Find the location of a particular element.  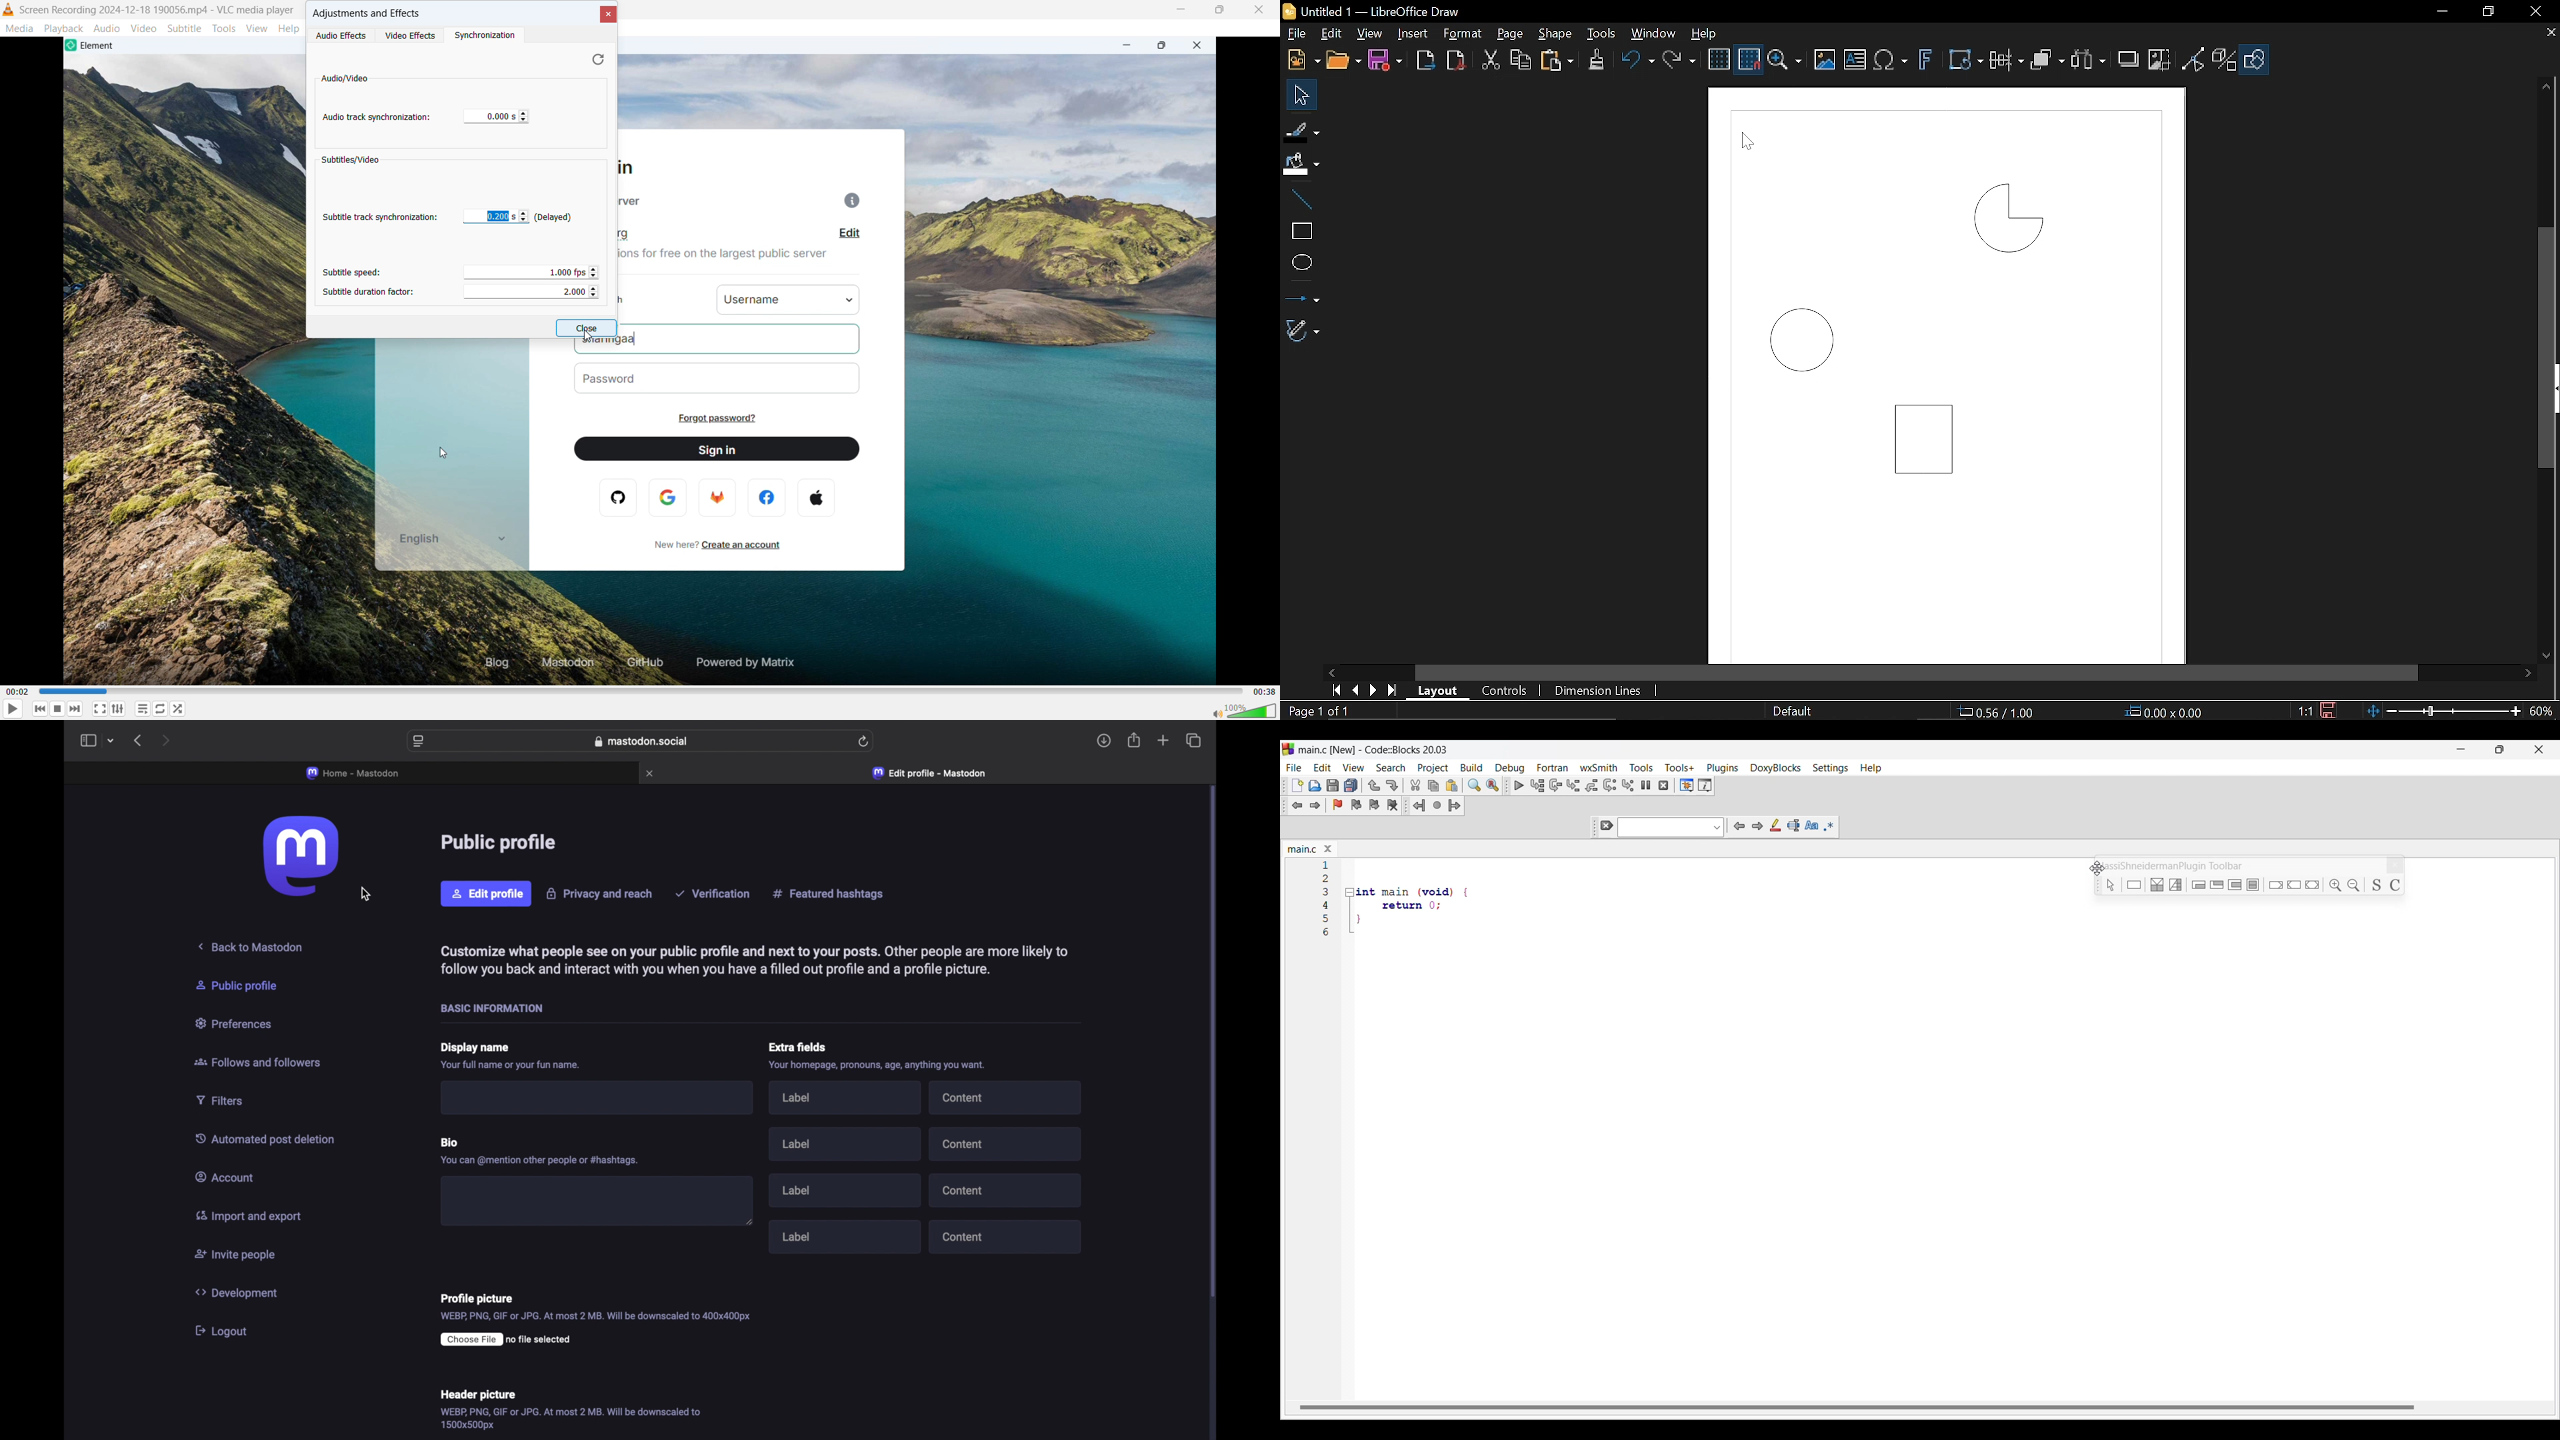

 is located at coordinates (1327, 918).